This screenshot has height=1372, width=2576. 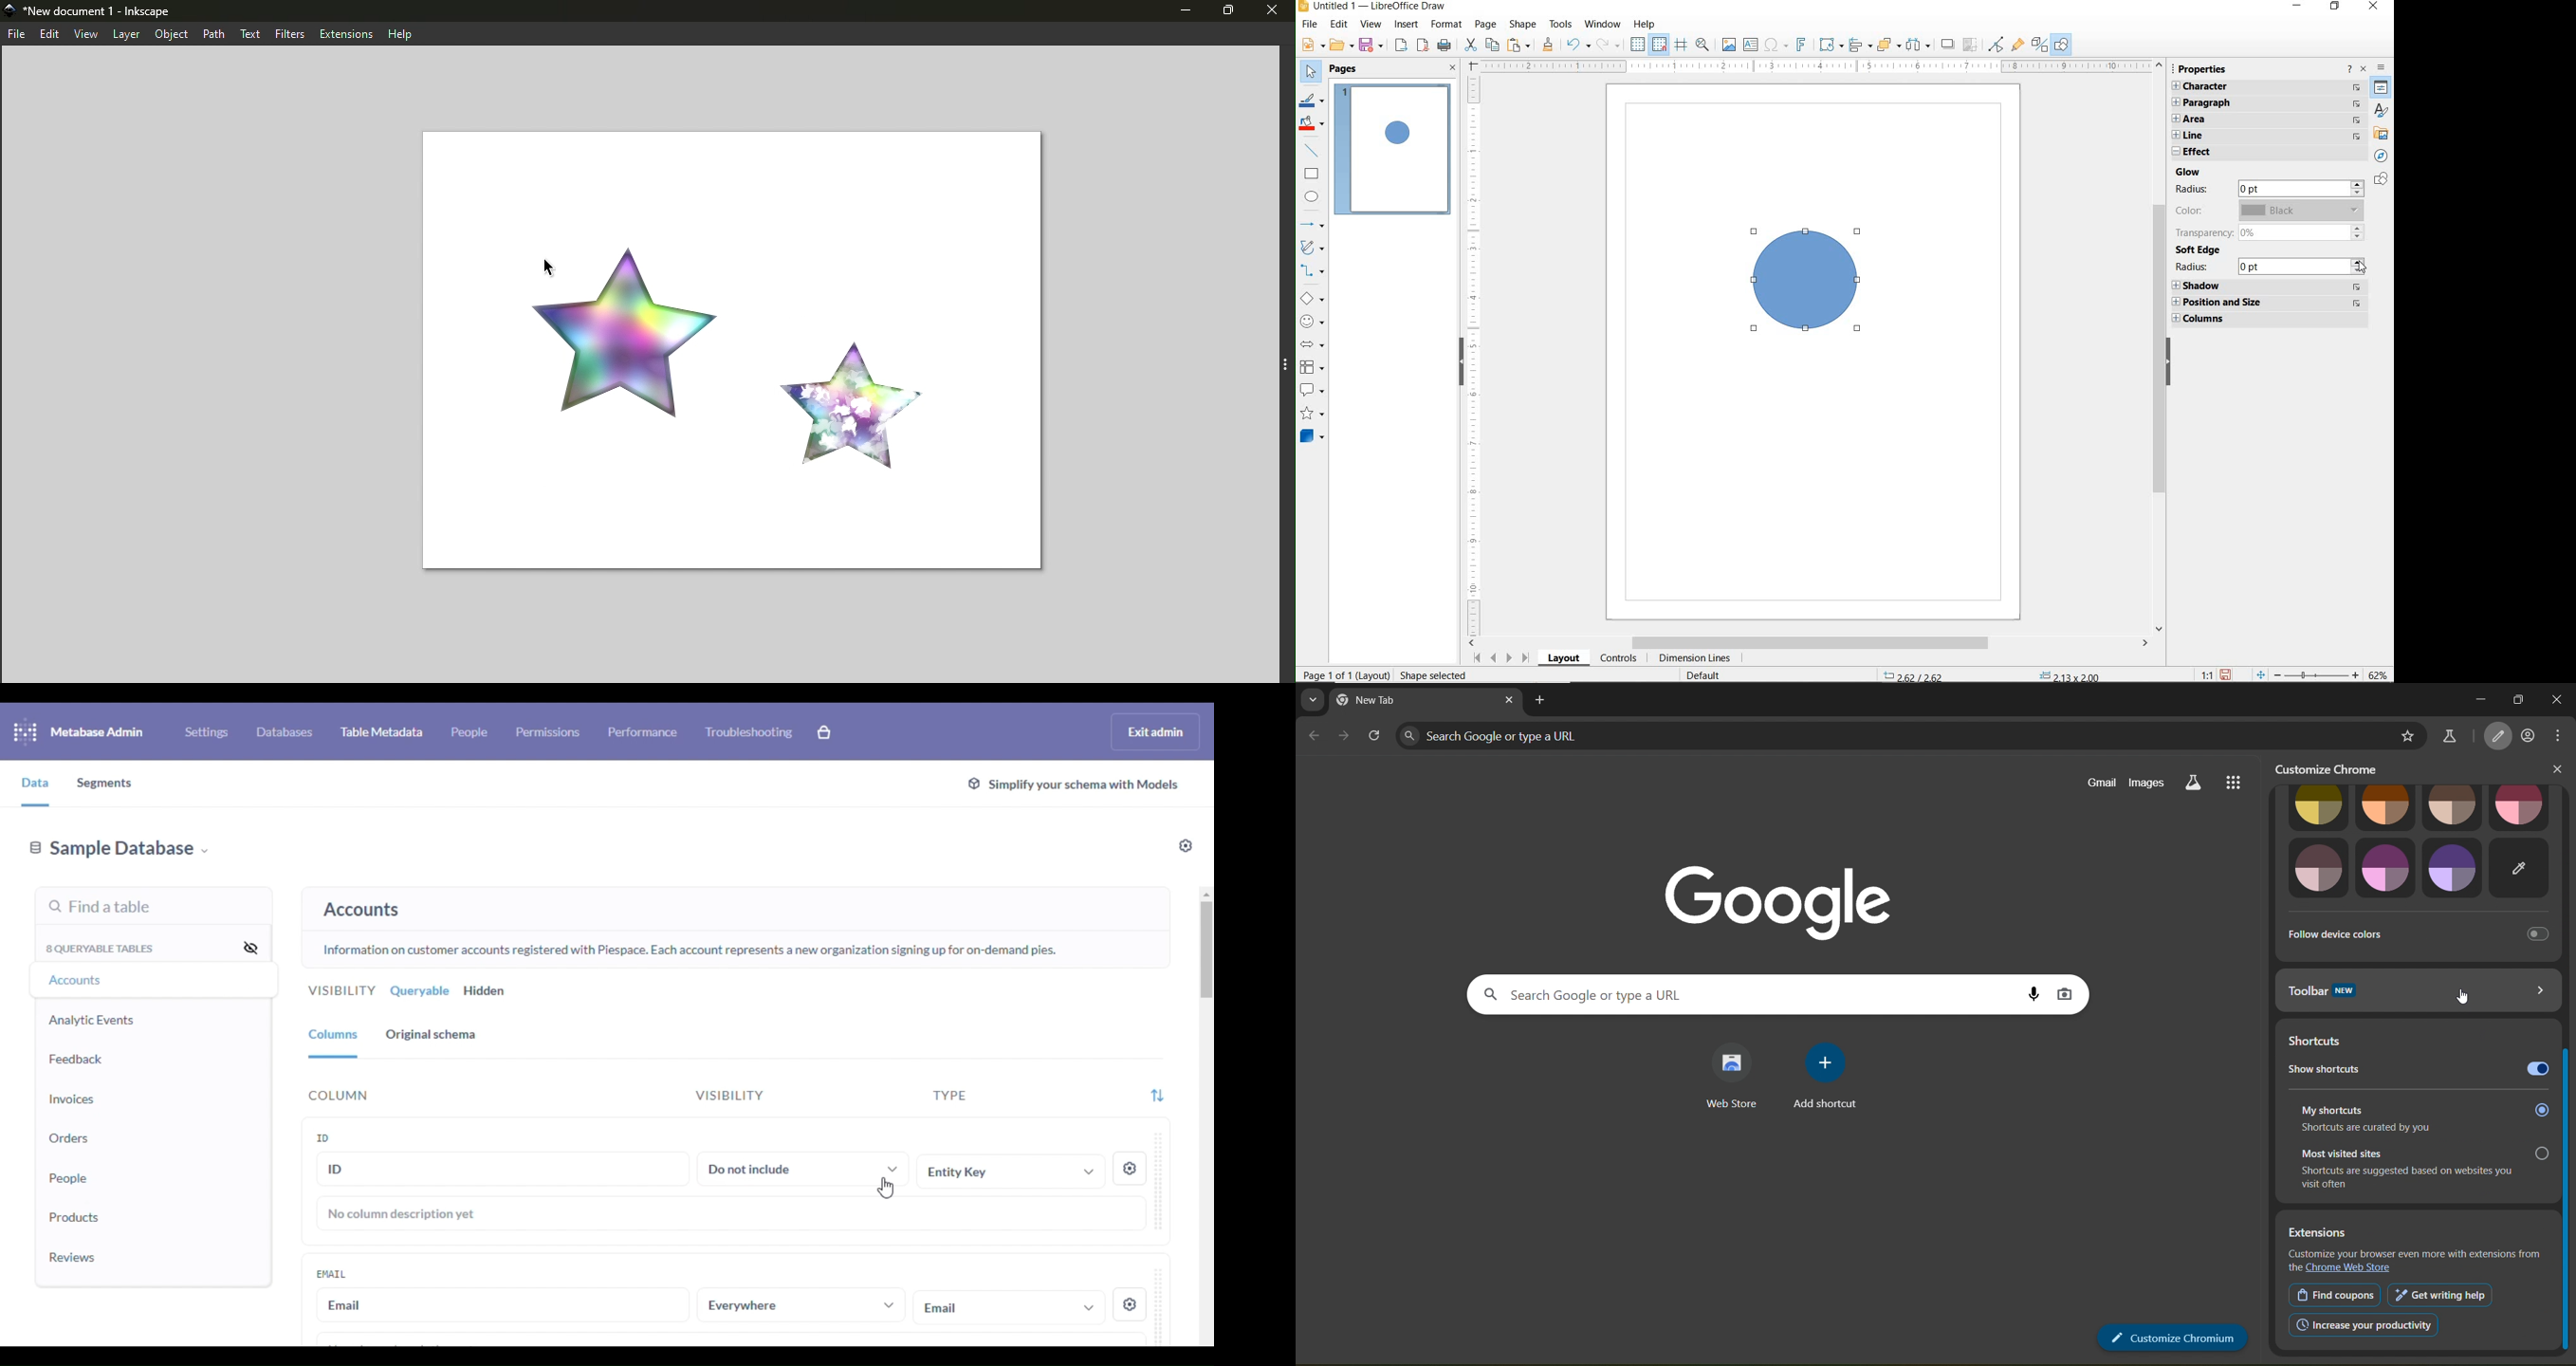 I want to click on reviews, so click(x=73, y=1257).